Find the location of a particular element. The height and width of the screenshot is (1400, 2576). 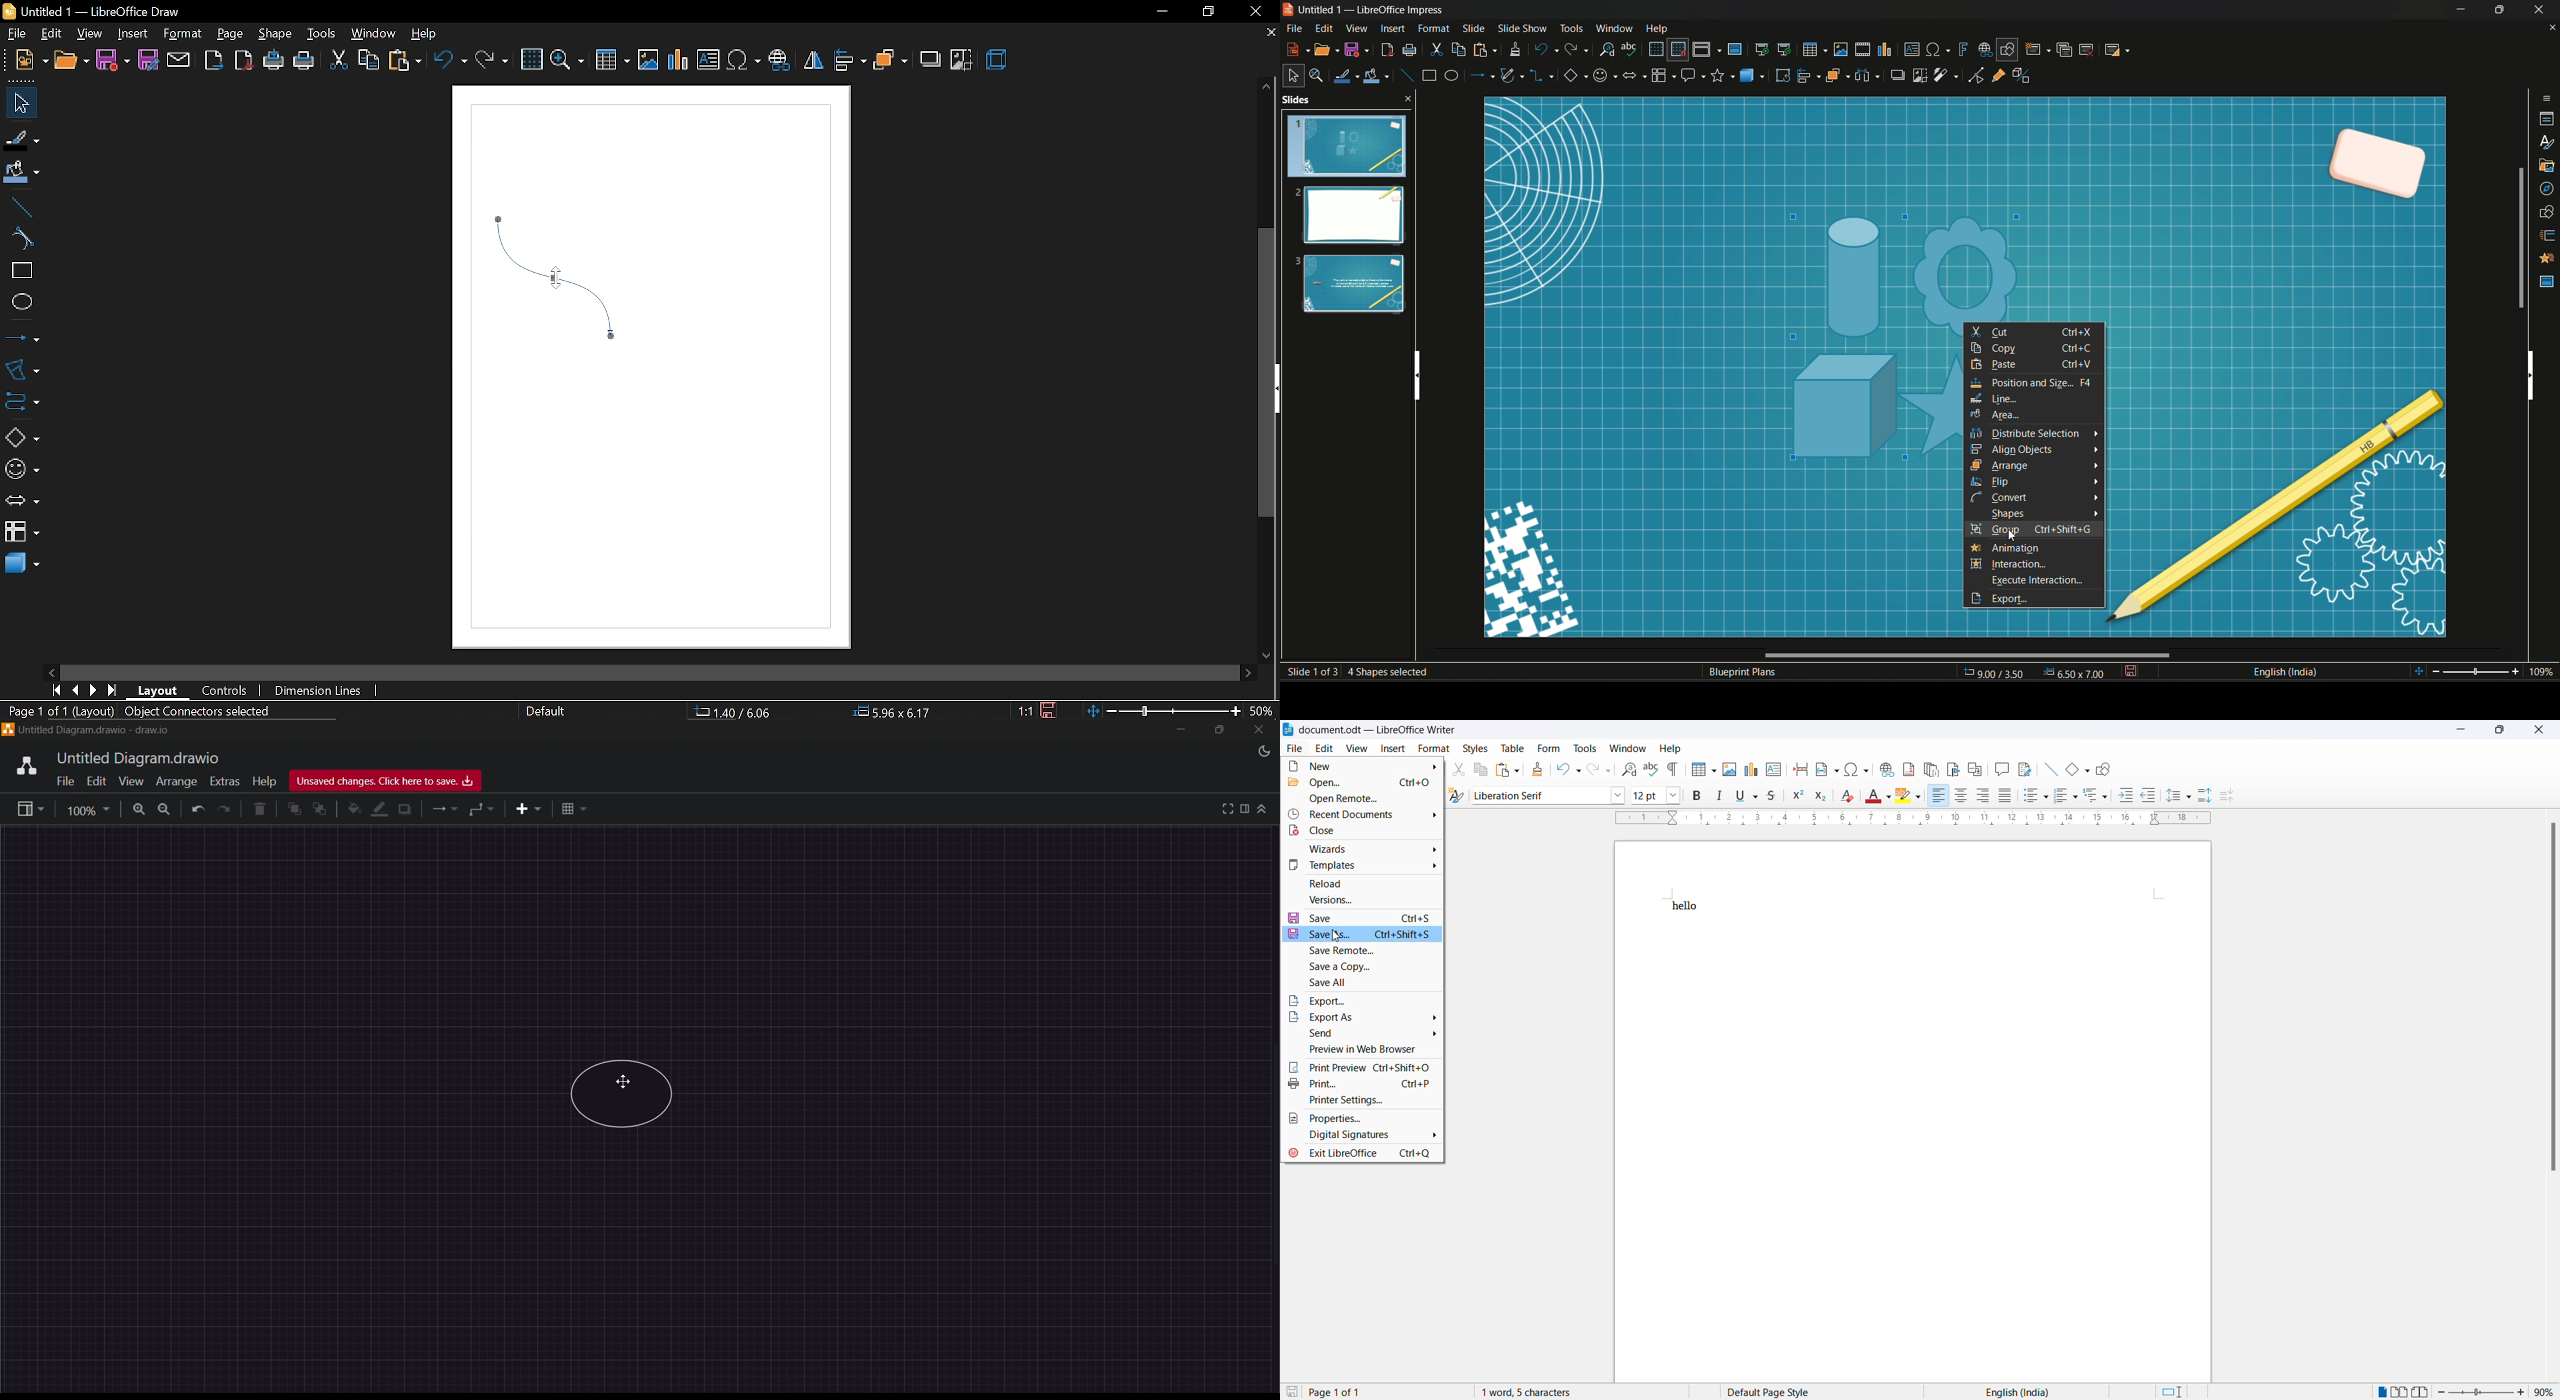

crop image is located at coordinates (1921, 75).